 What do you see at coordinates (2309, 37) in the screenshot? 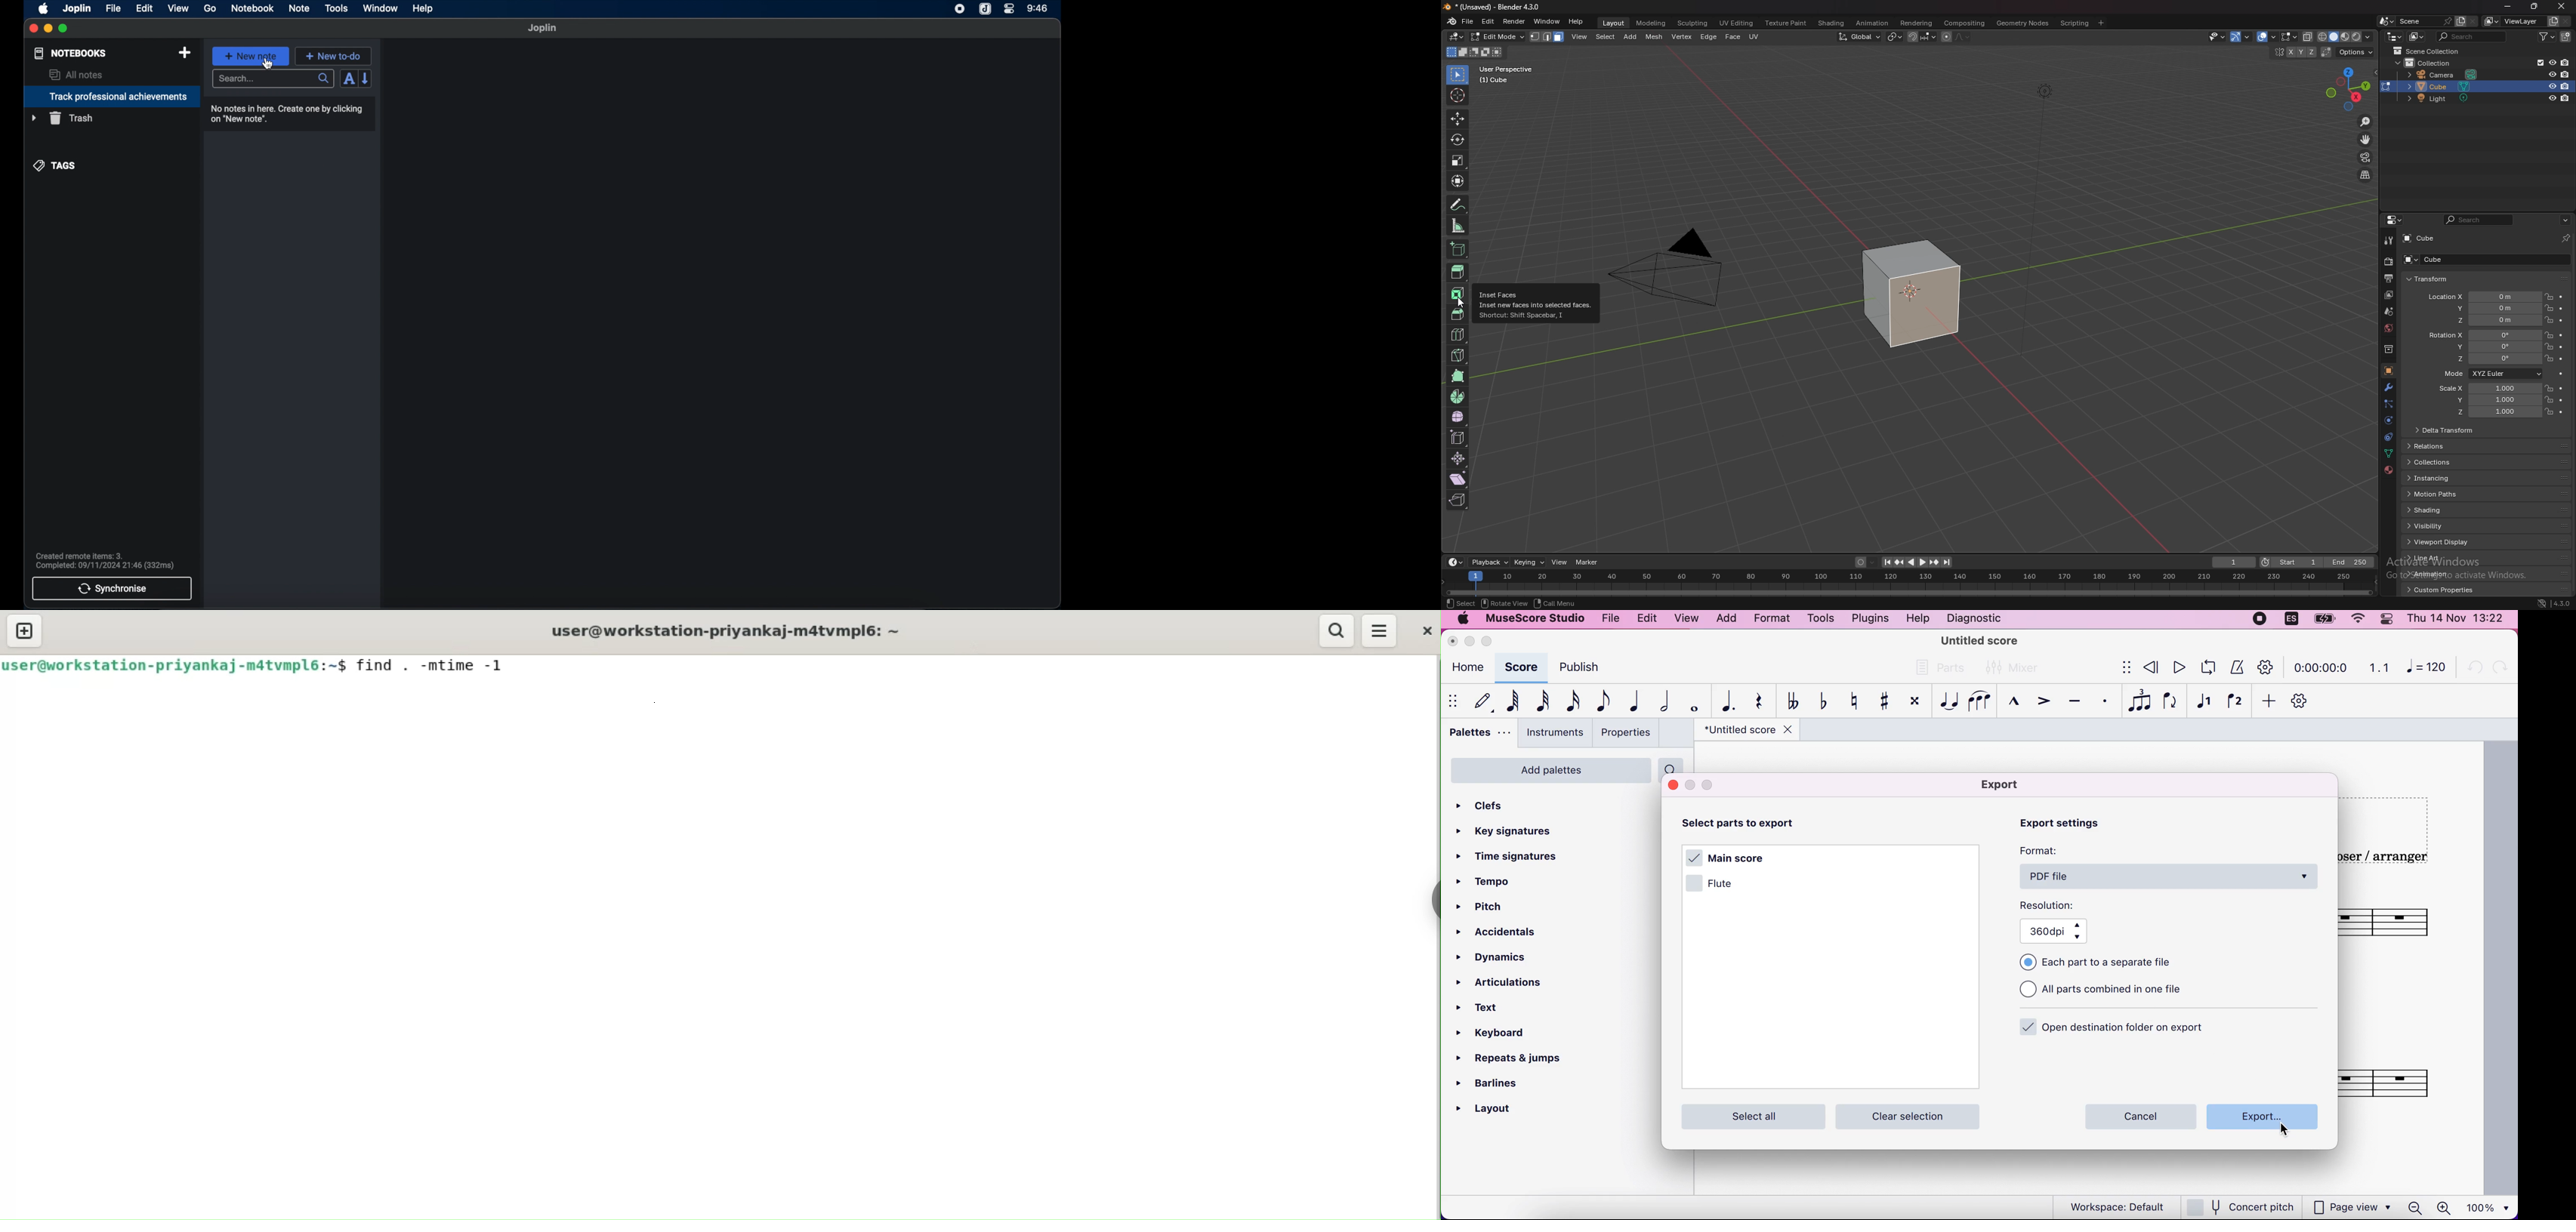
I see `toggle xray` at bounding box center [2309, 37].